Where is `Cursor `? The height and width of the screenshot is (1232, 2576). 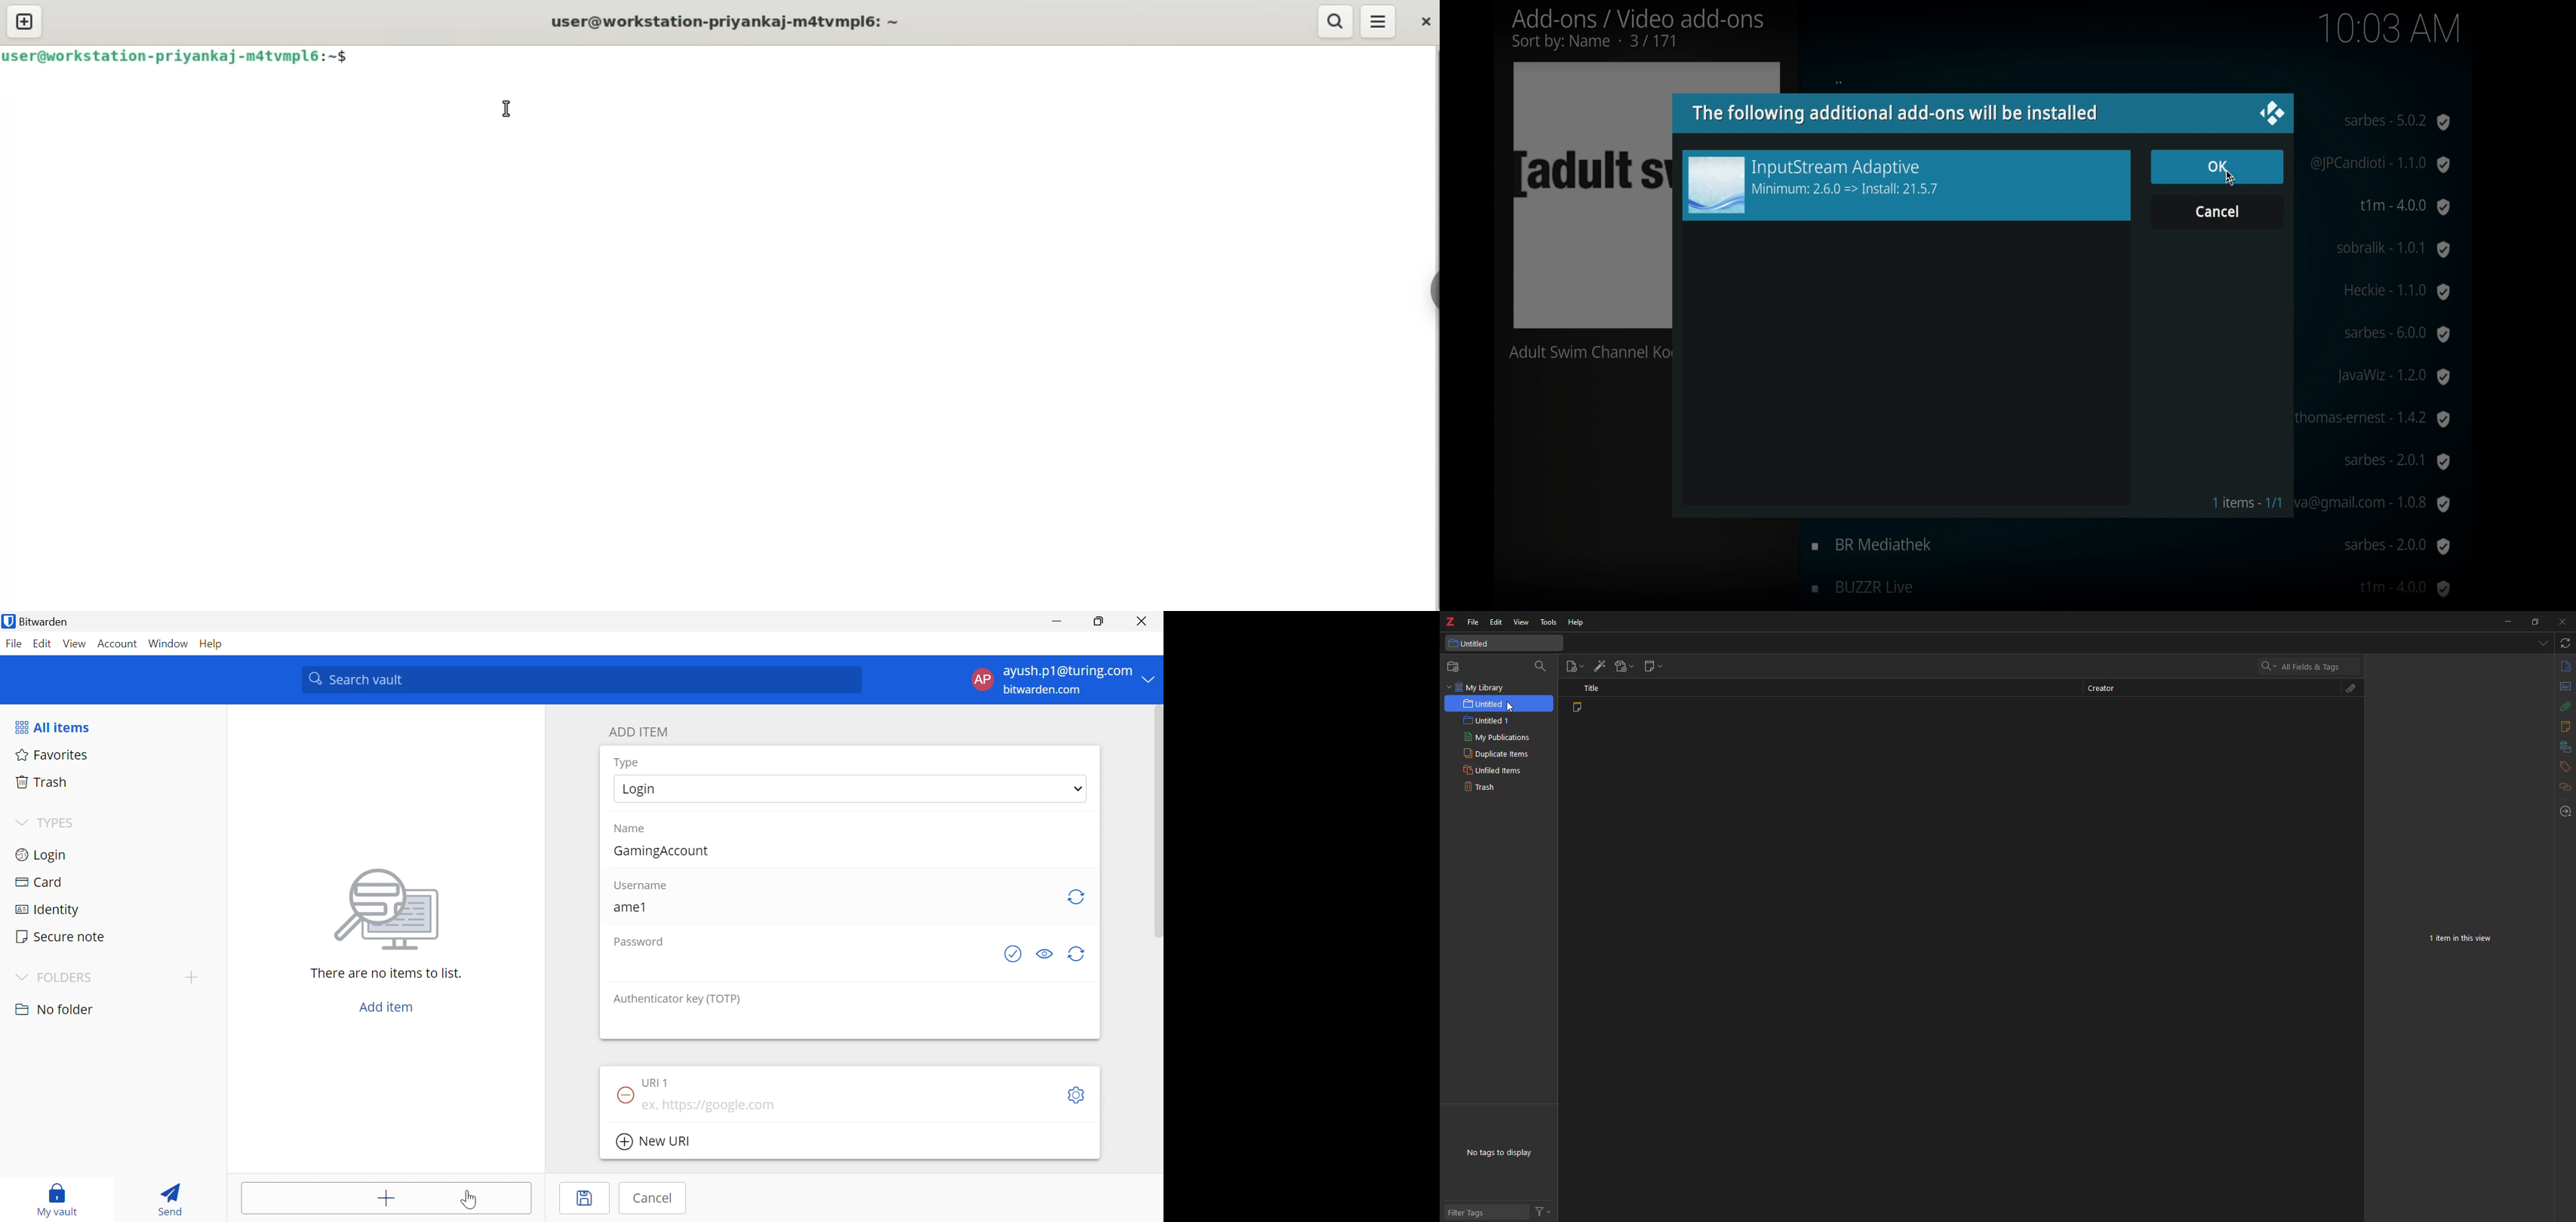 Cursor  is located at coordinates (2232, 179).